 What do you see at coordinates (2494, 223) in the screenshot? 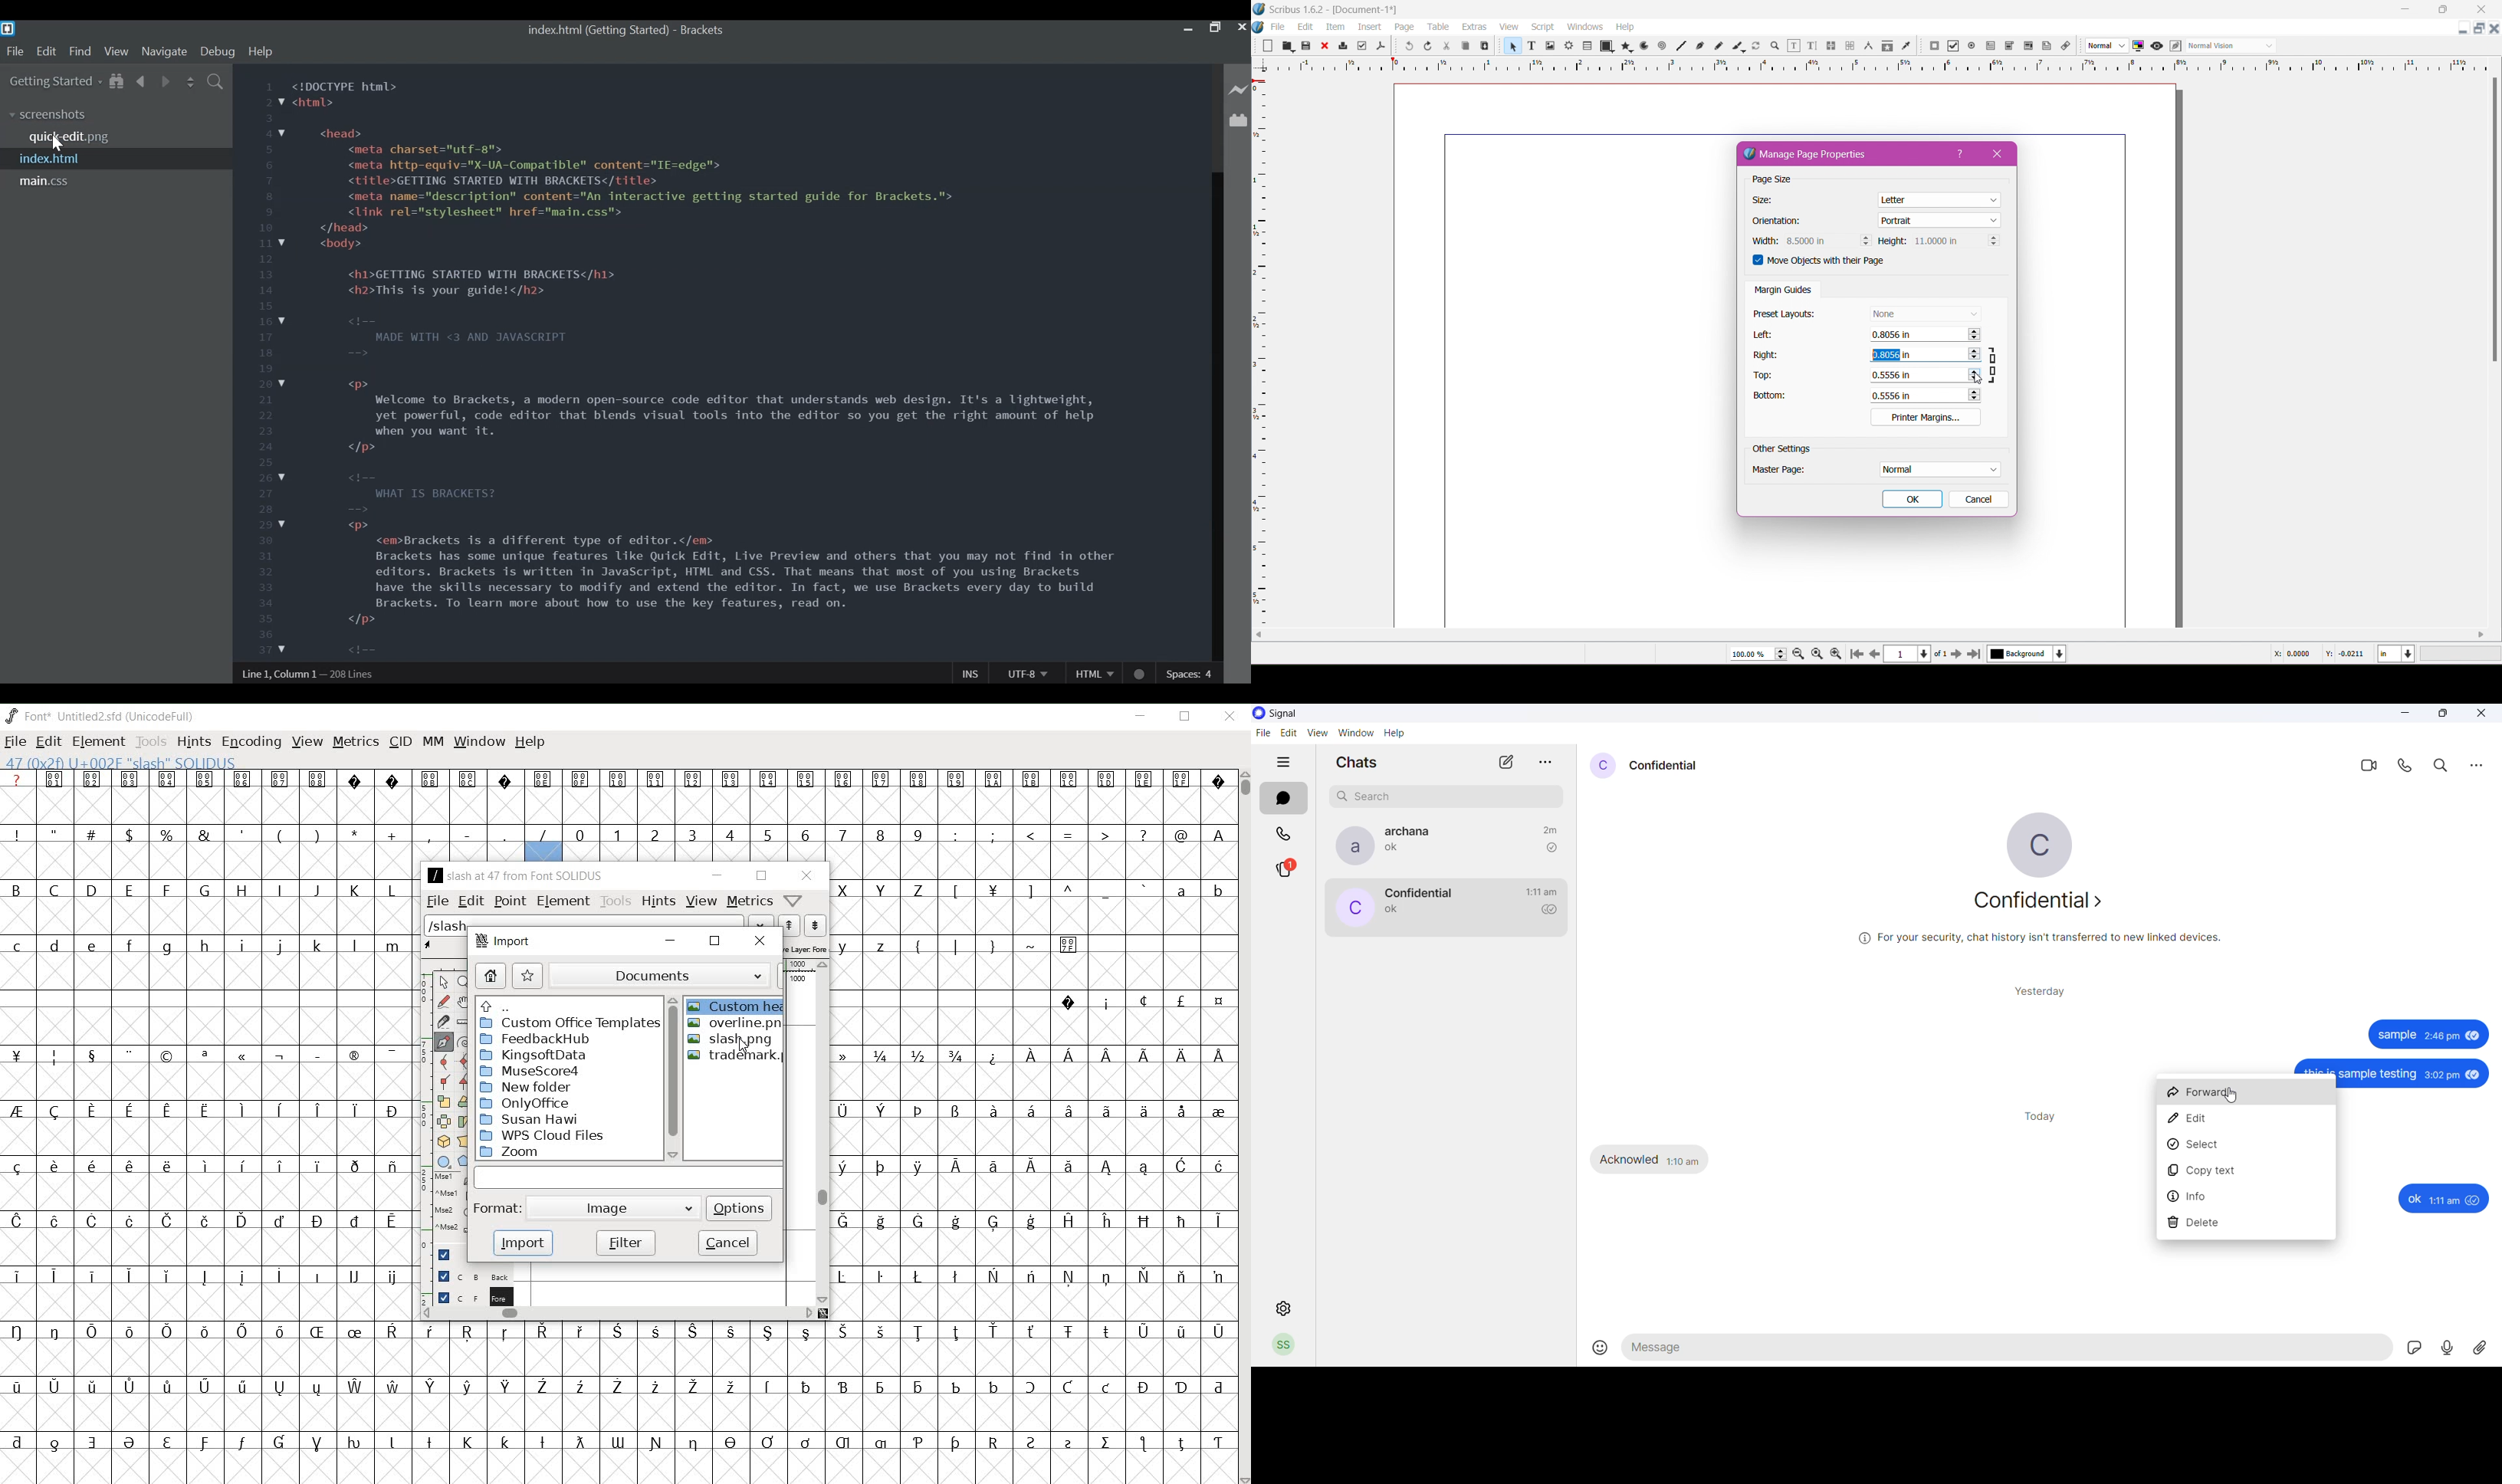
I see `Vertical Scroll Bar` at bounding box center [2494, 223].